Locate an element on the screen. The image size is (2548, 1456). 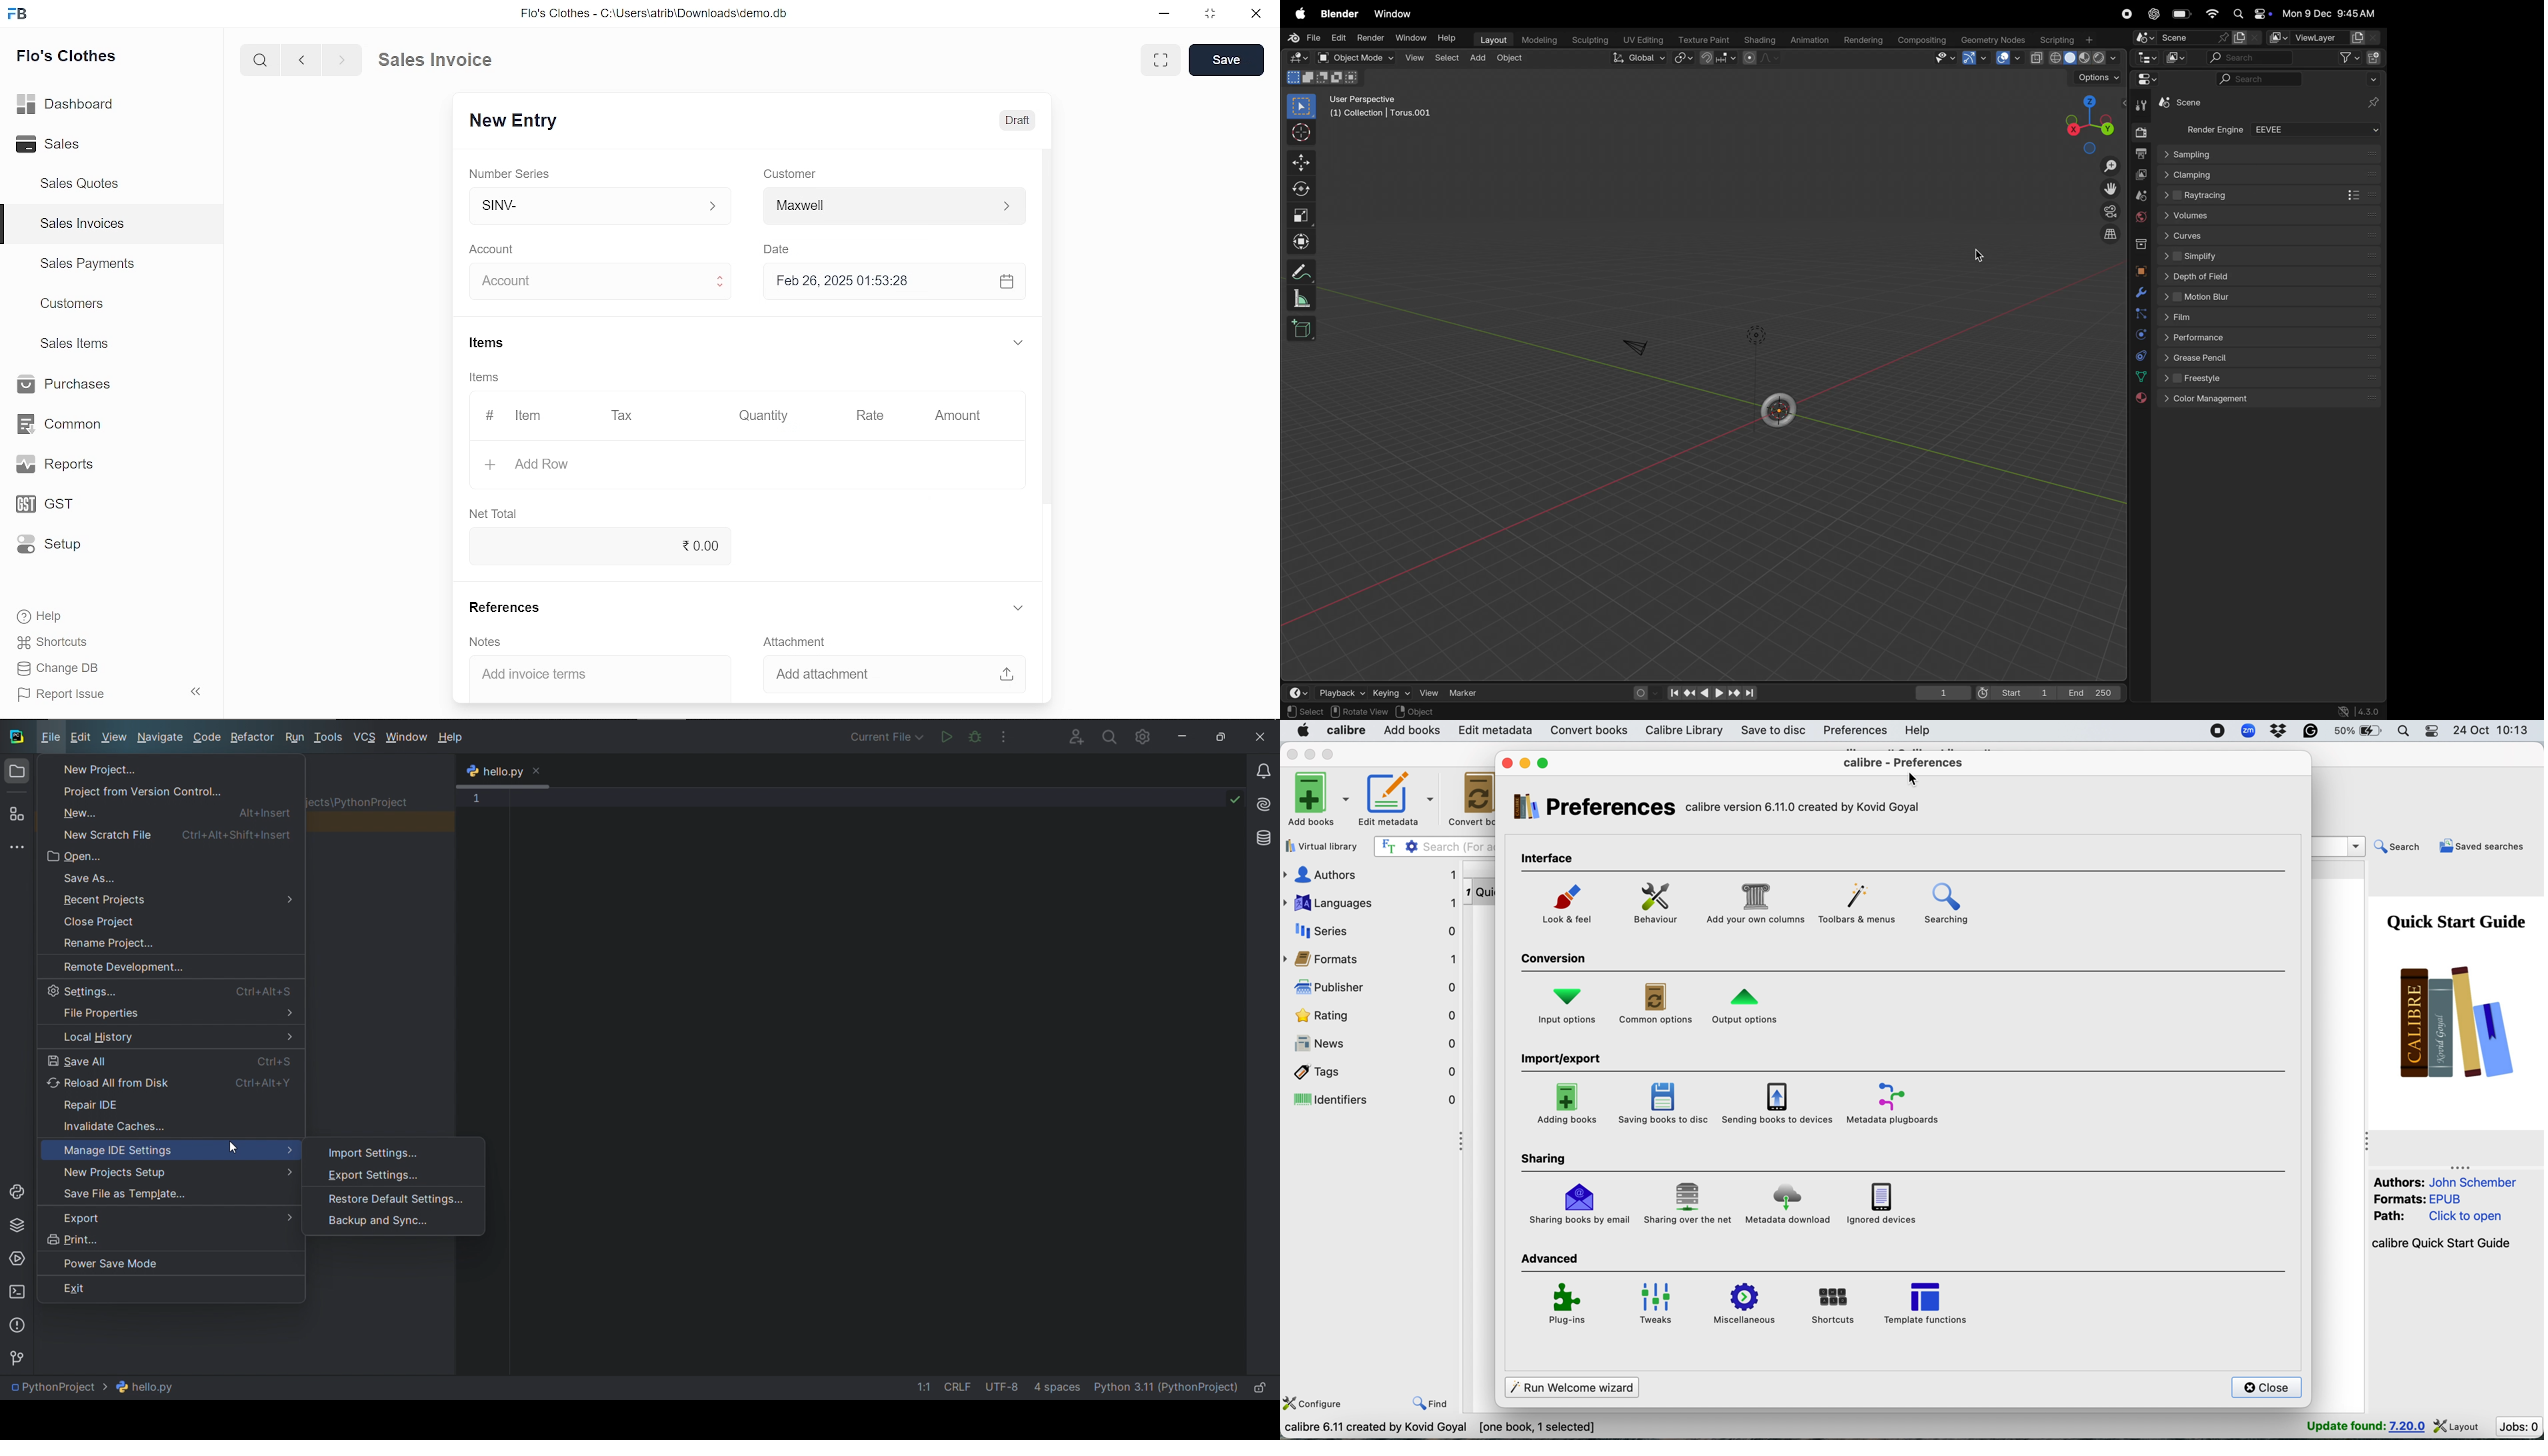
new collection is located at coordinates (2374, 59).